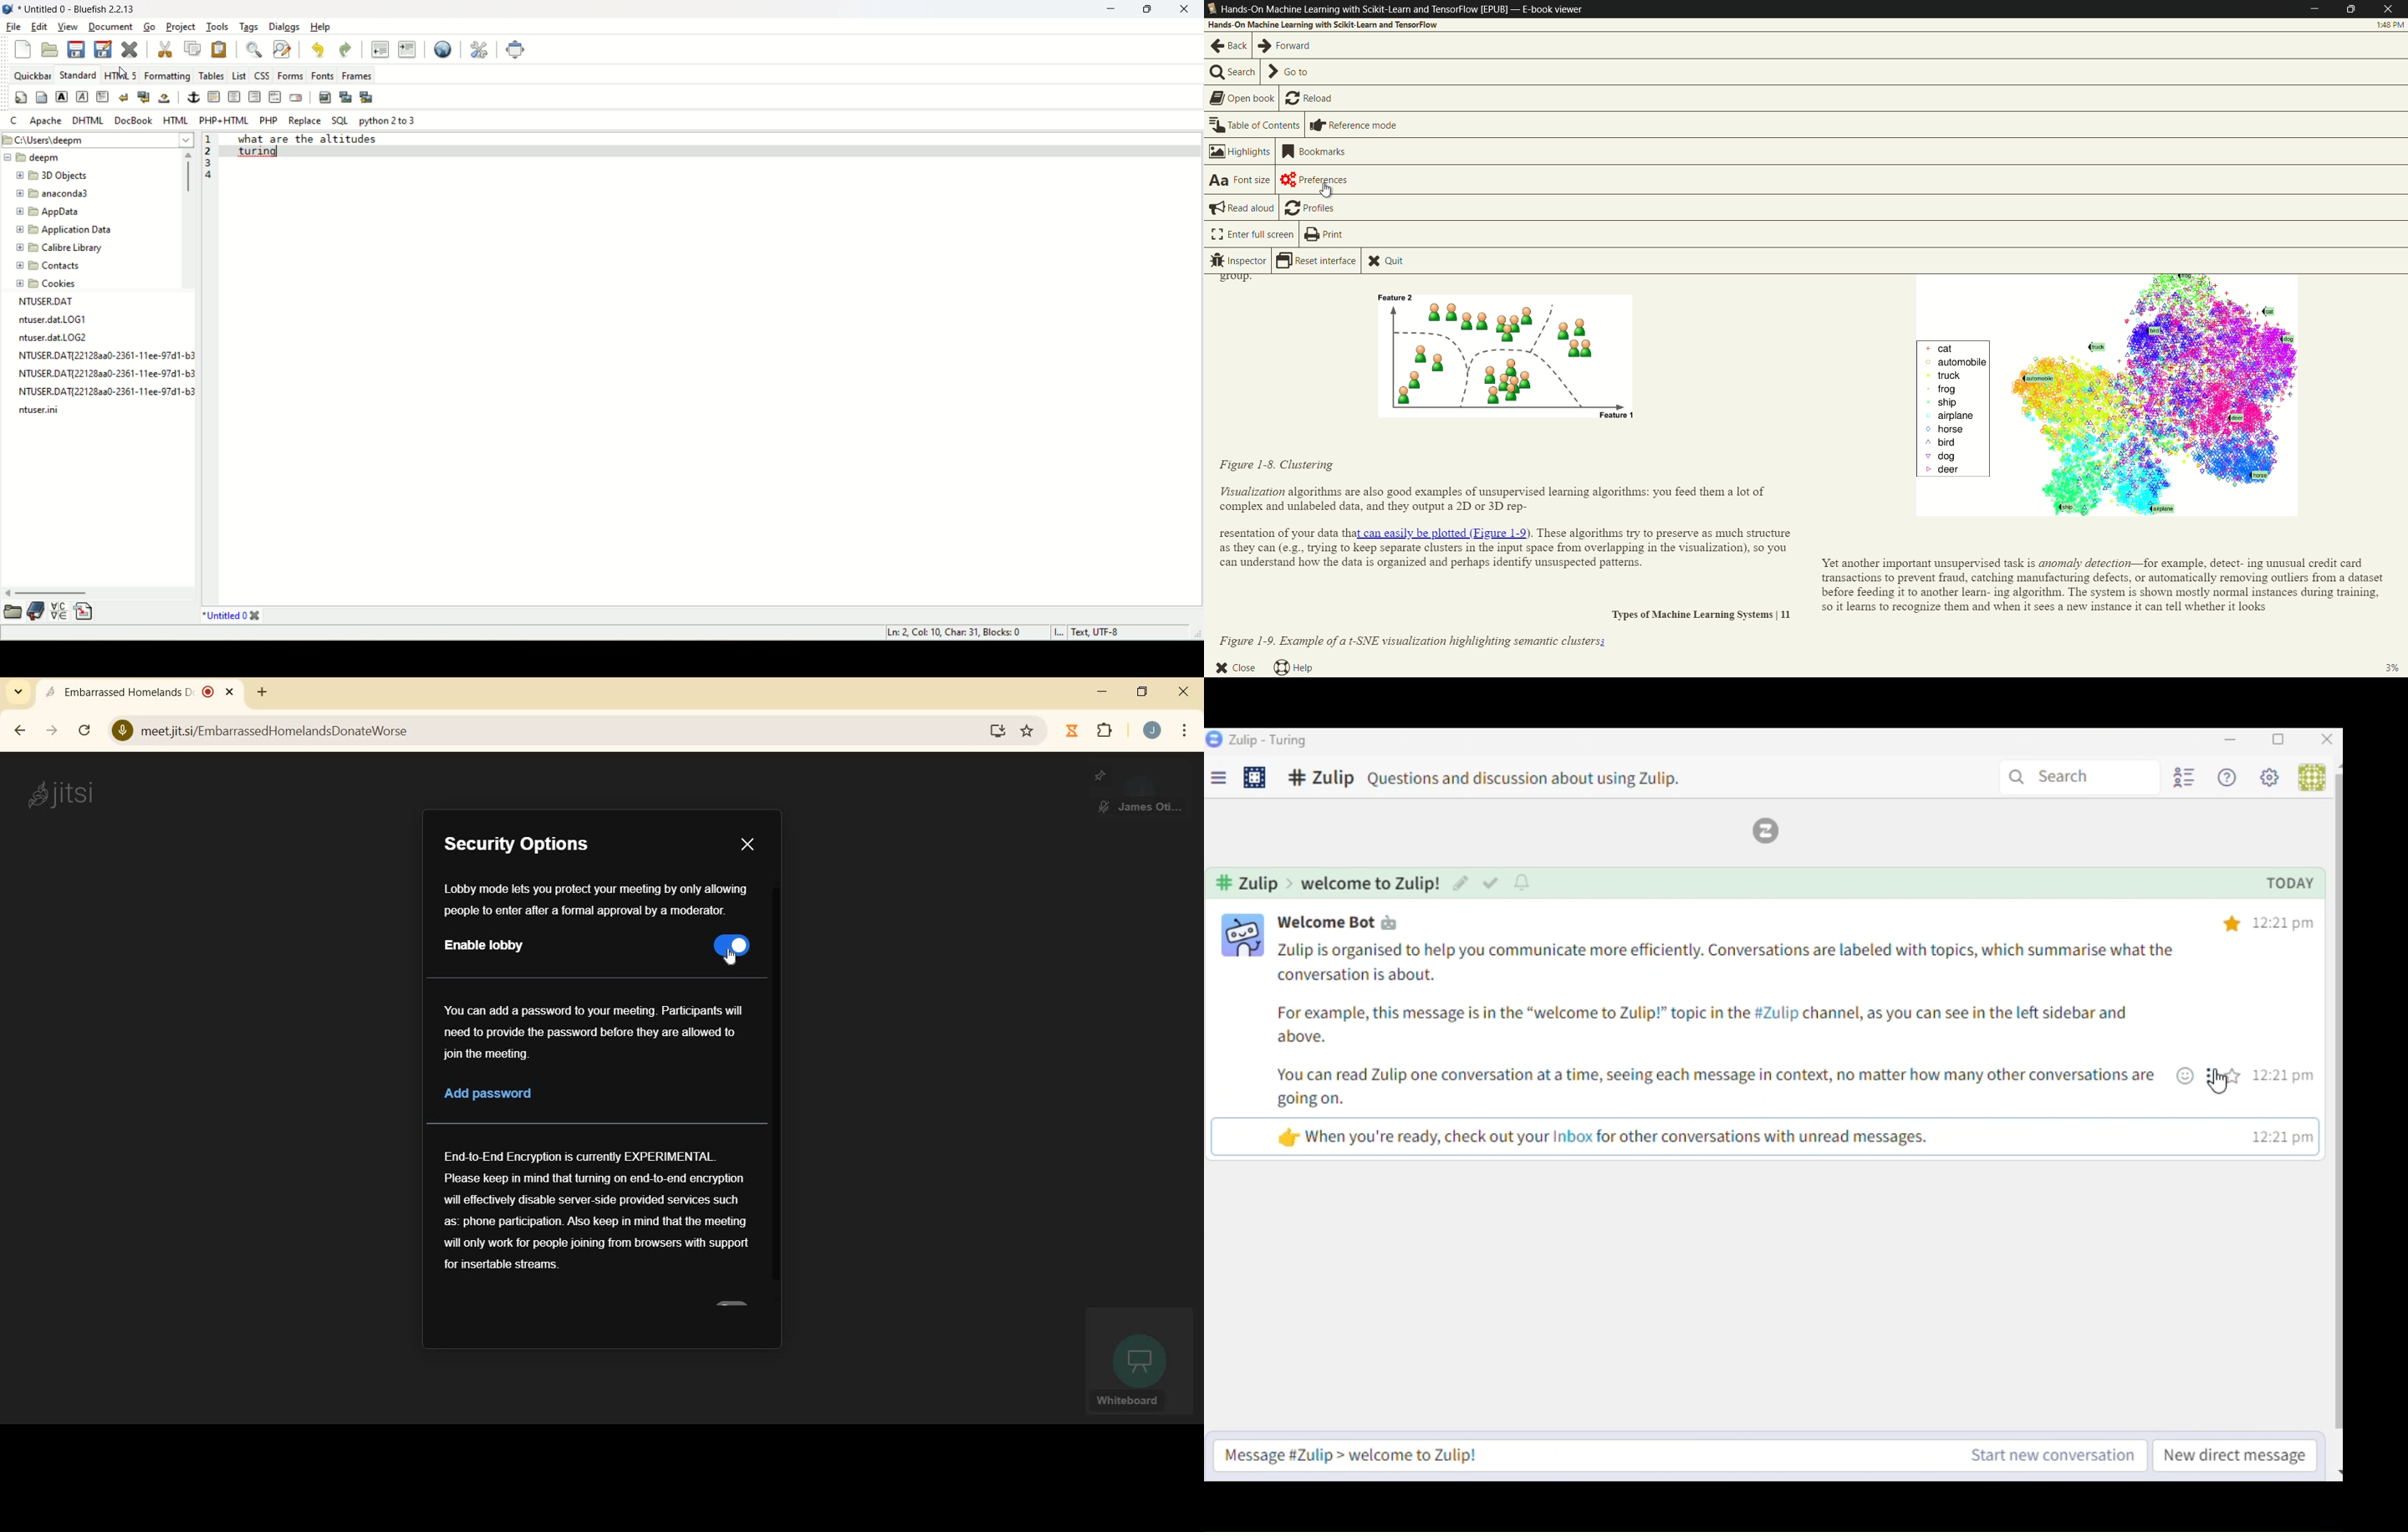 This screenshot has height=1540, width=2408. Describe the element at coordinates (194, 48) in the screenshot. I see `copy` at that location.